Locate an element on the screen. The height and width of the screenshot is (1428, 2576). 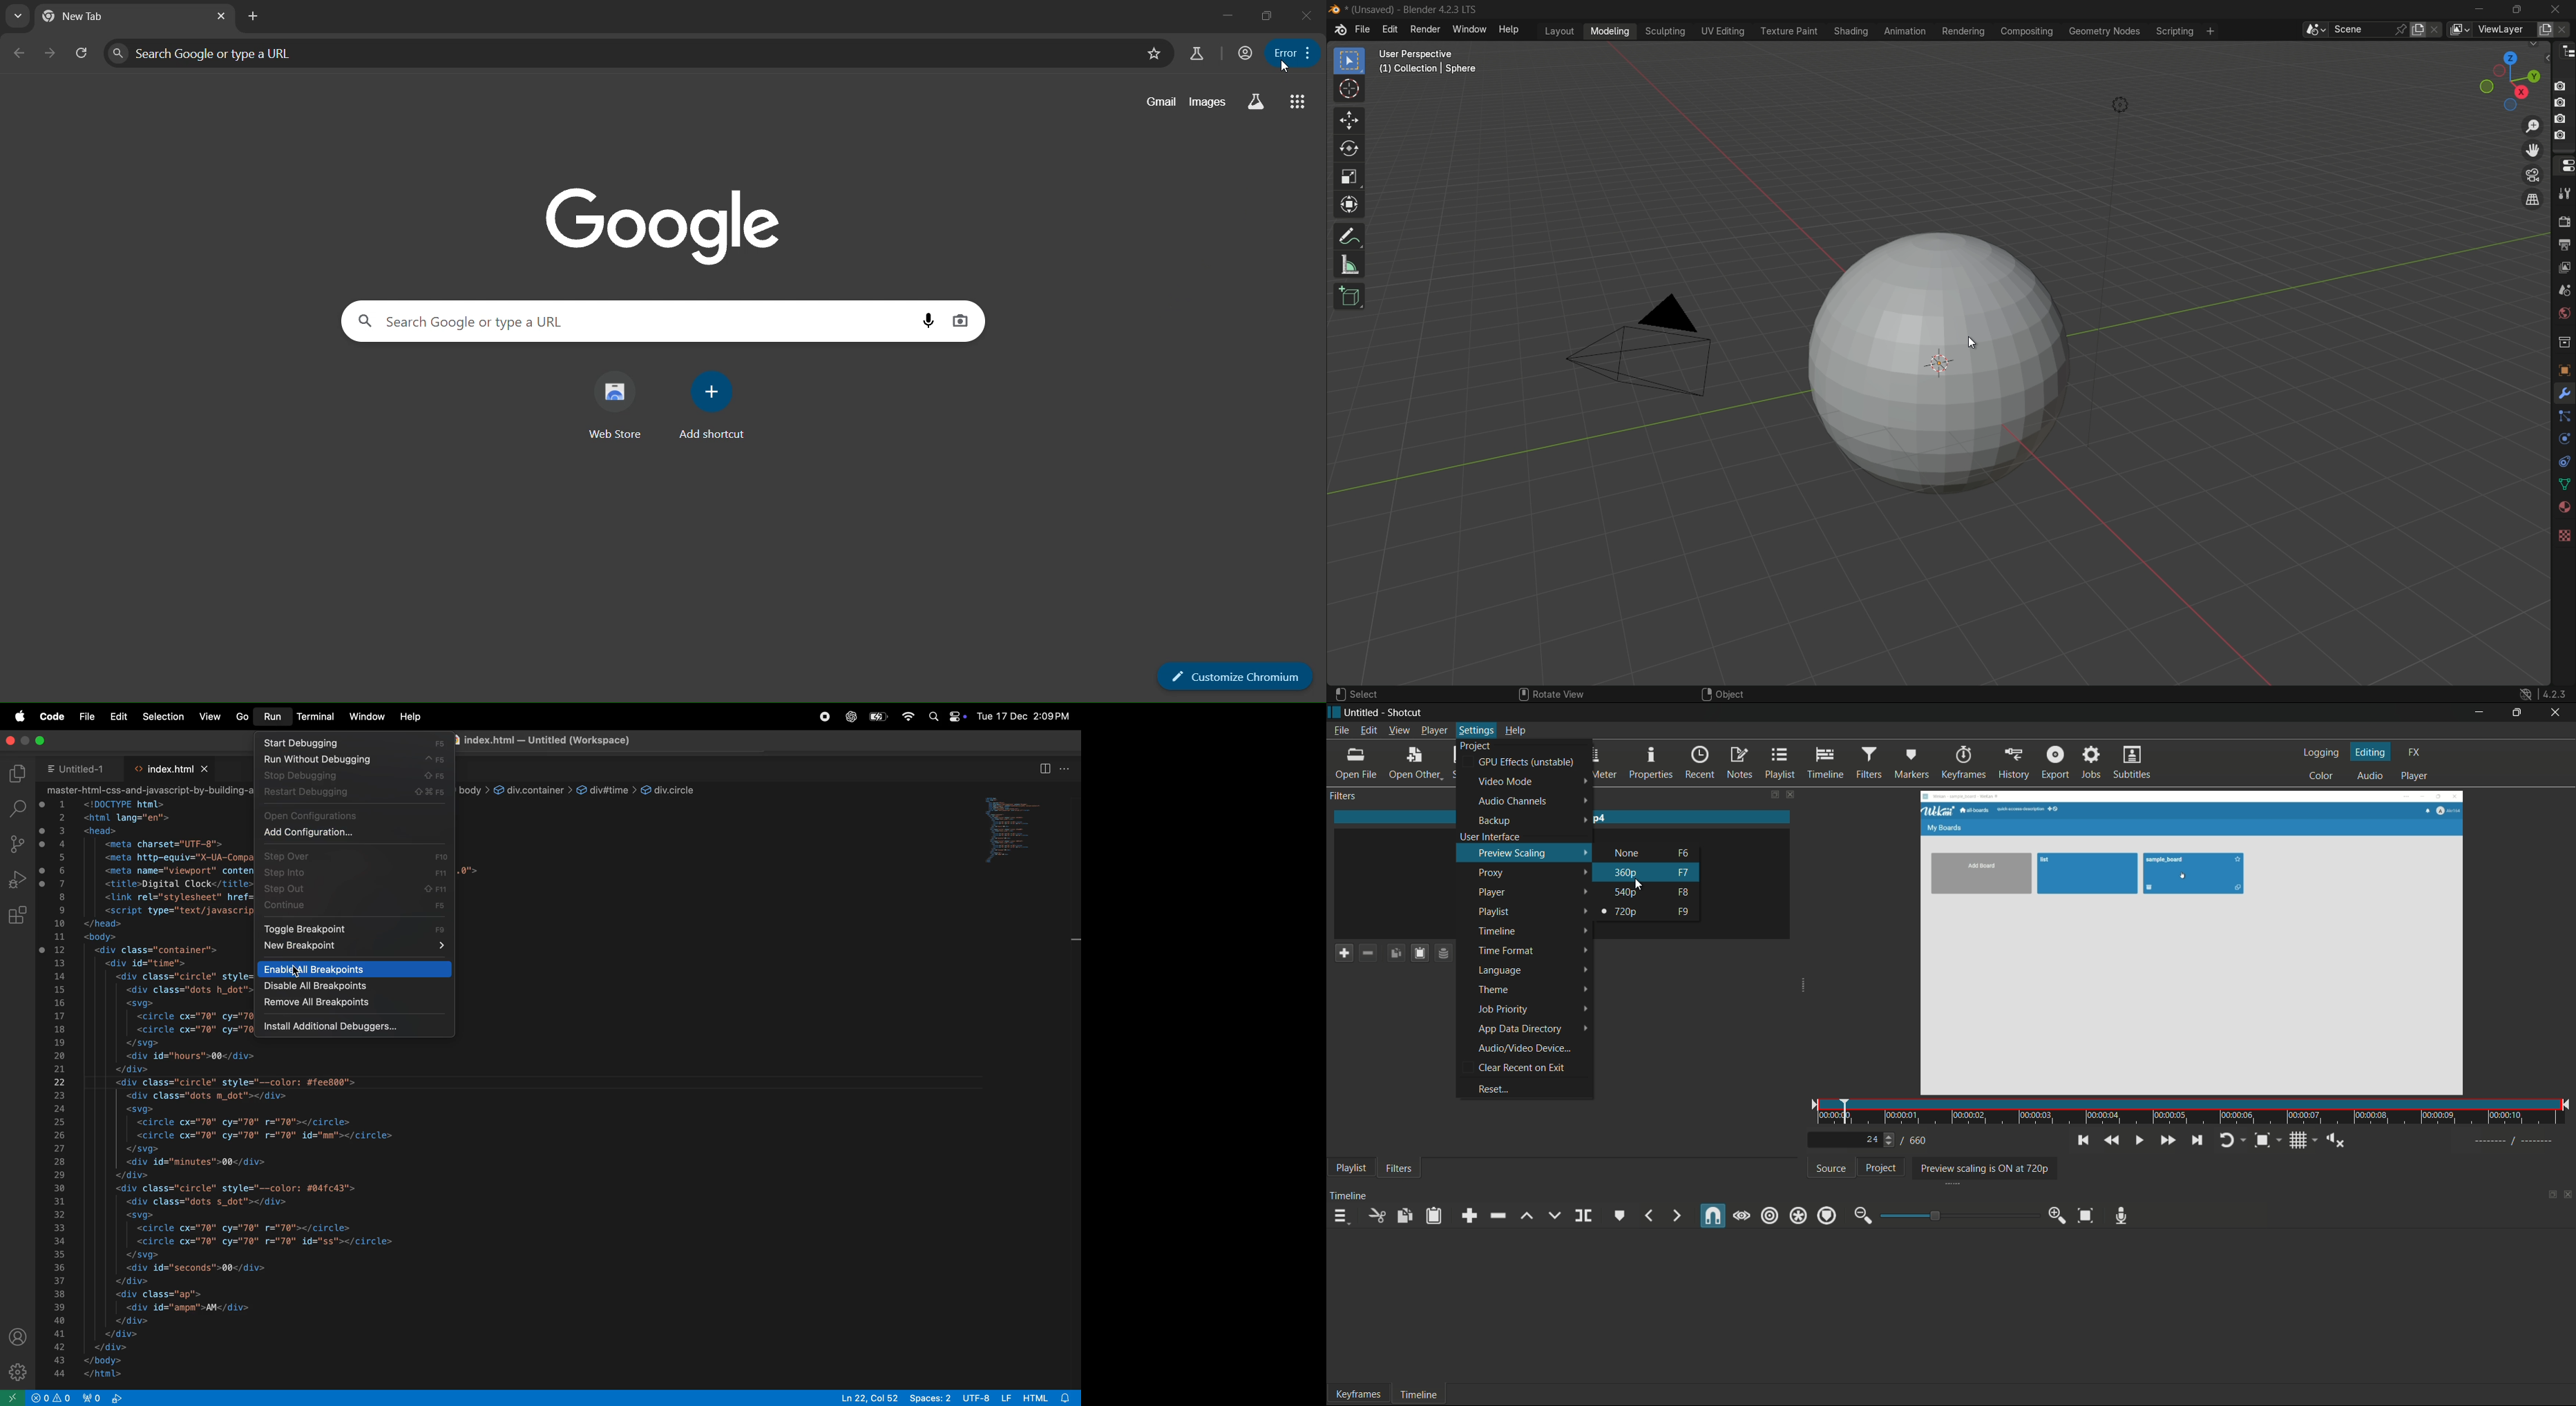
keyframes is located at coordinates (1360, 1396).